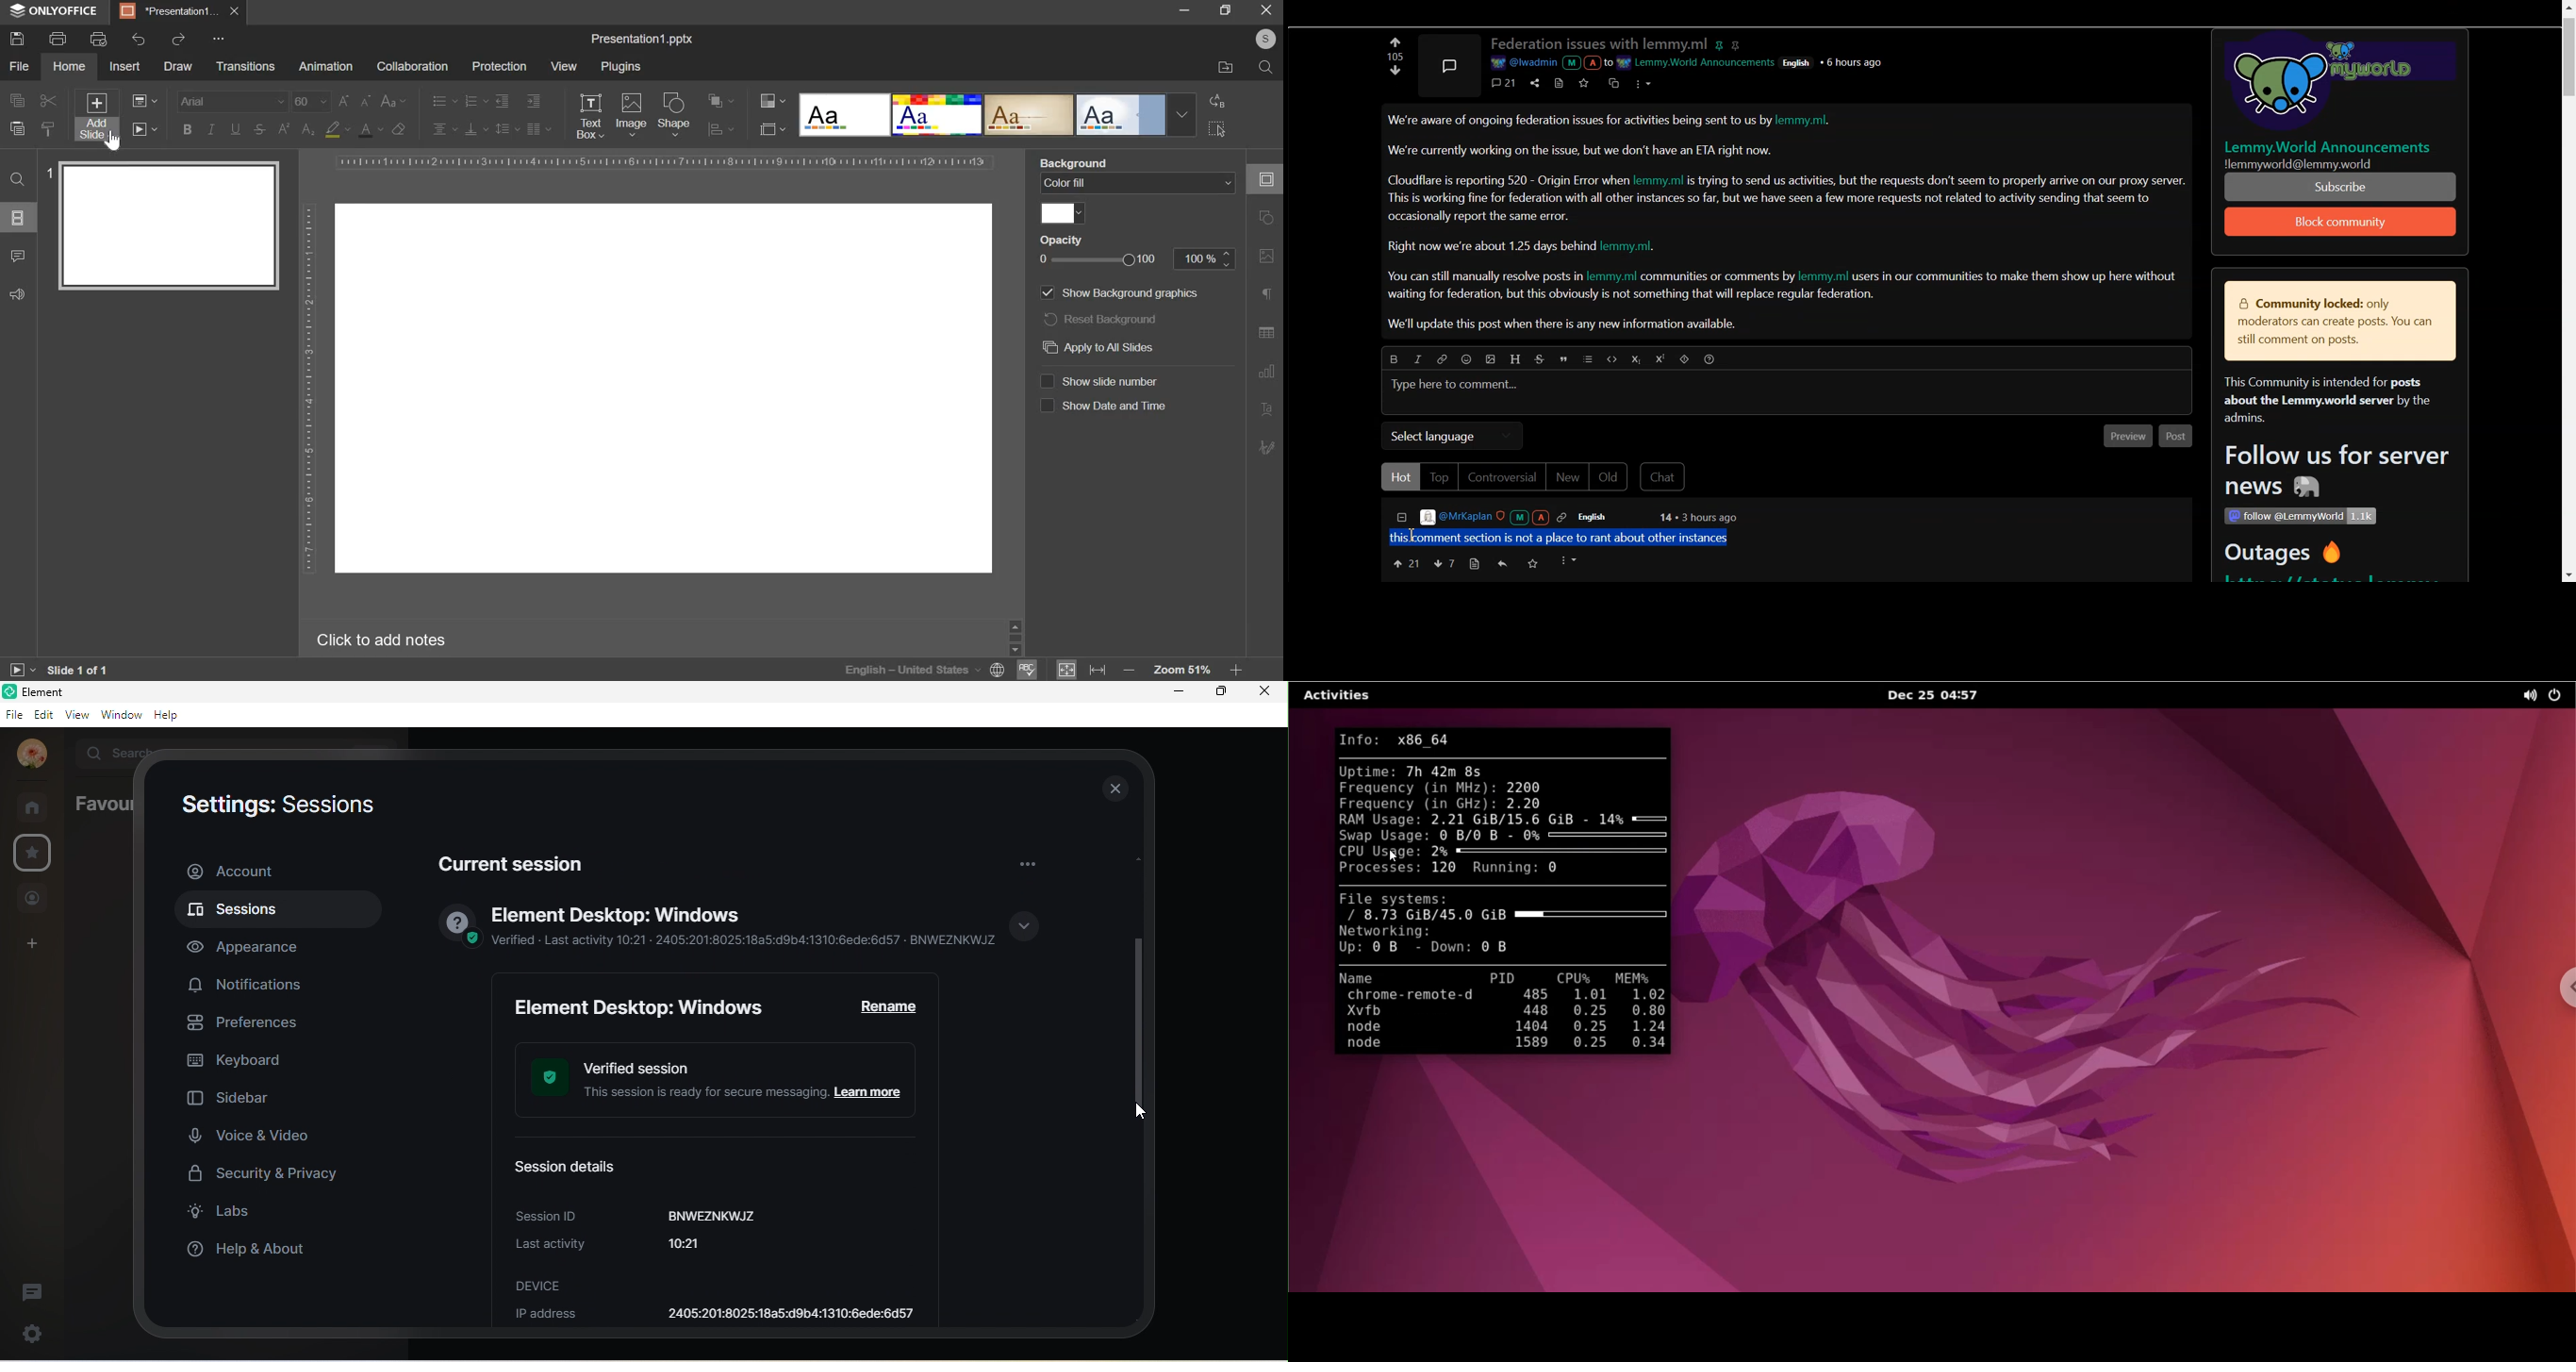  Describe the element at coordinates (632, 113) in the screenshot. I see `image` at that location.